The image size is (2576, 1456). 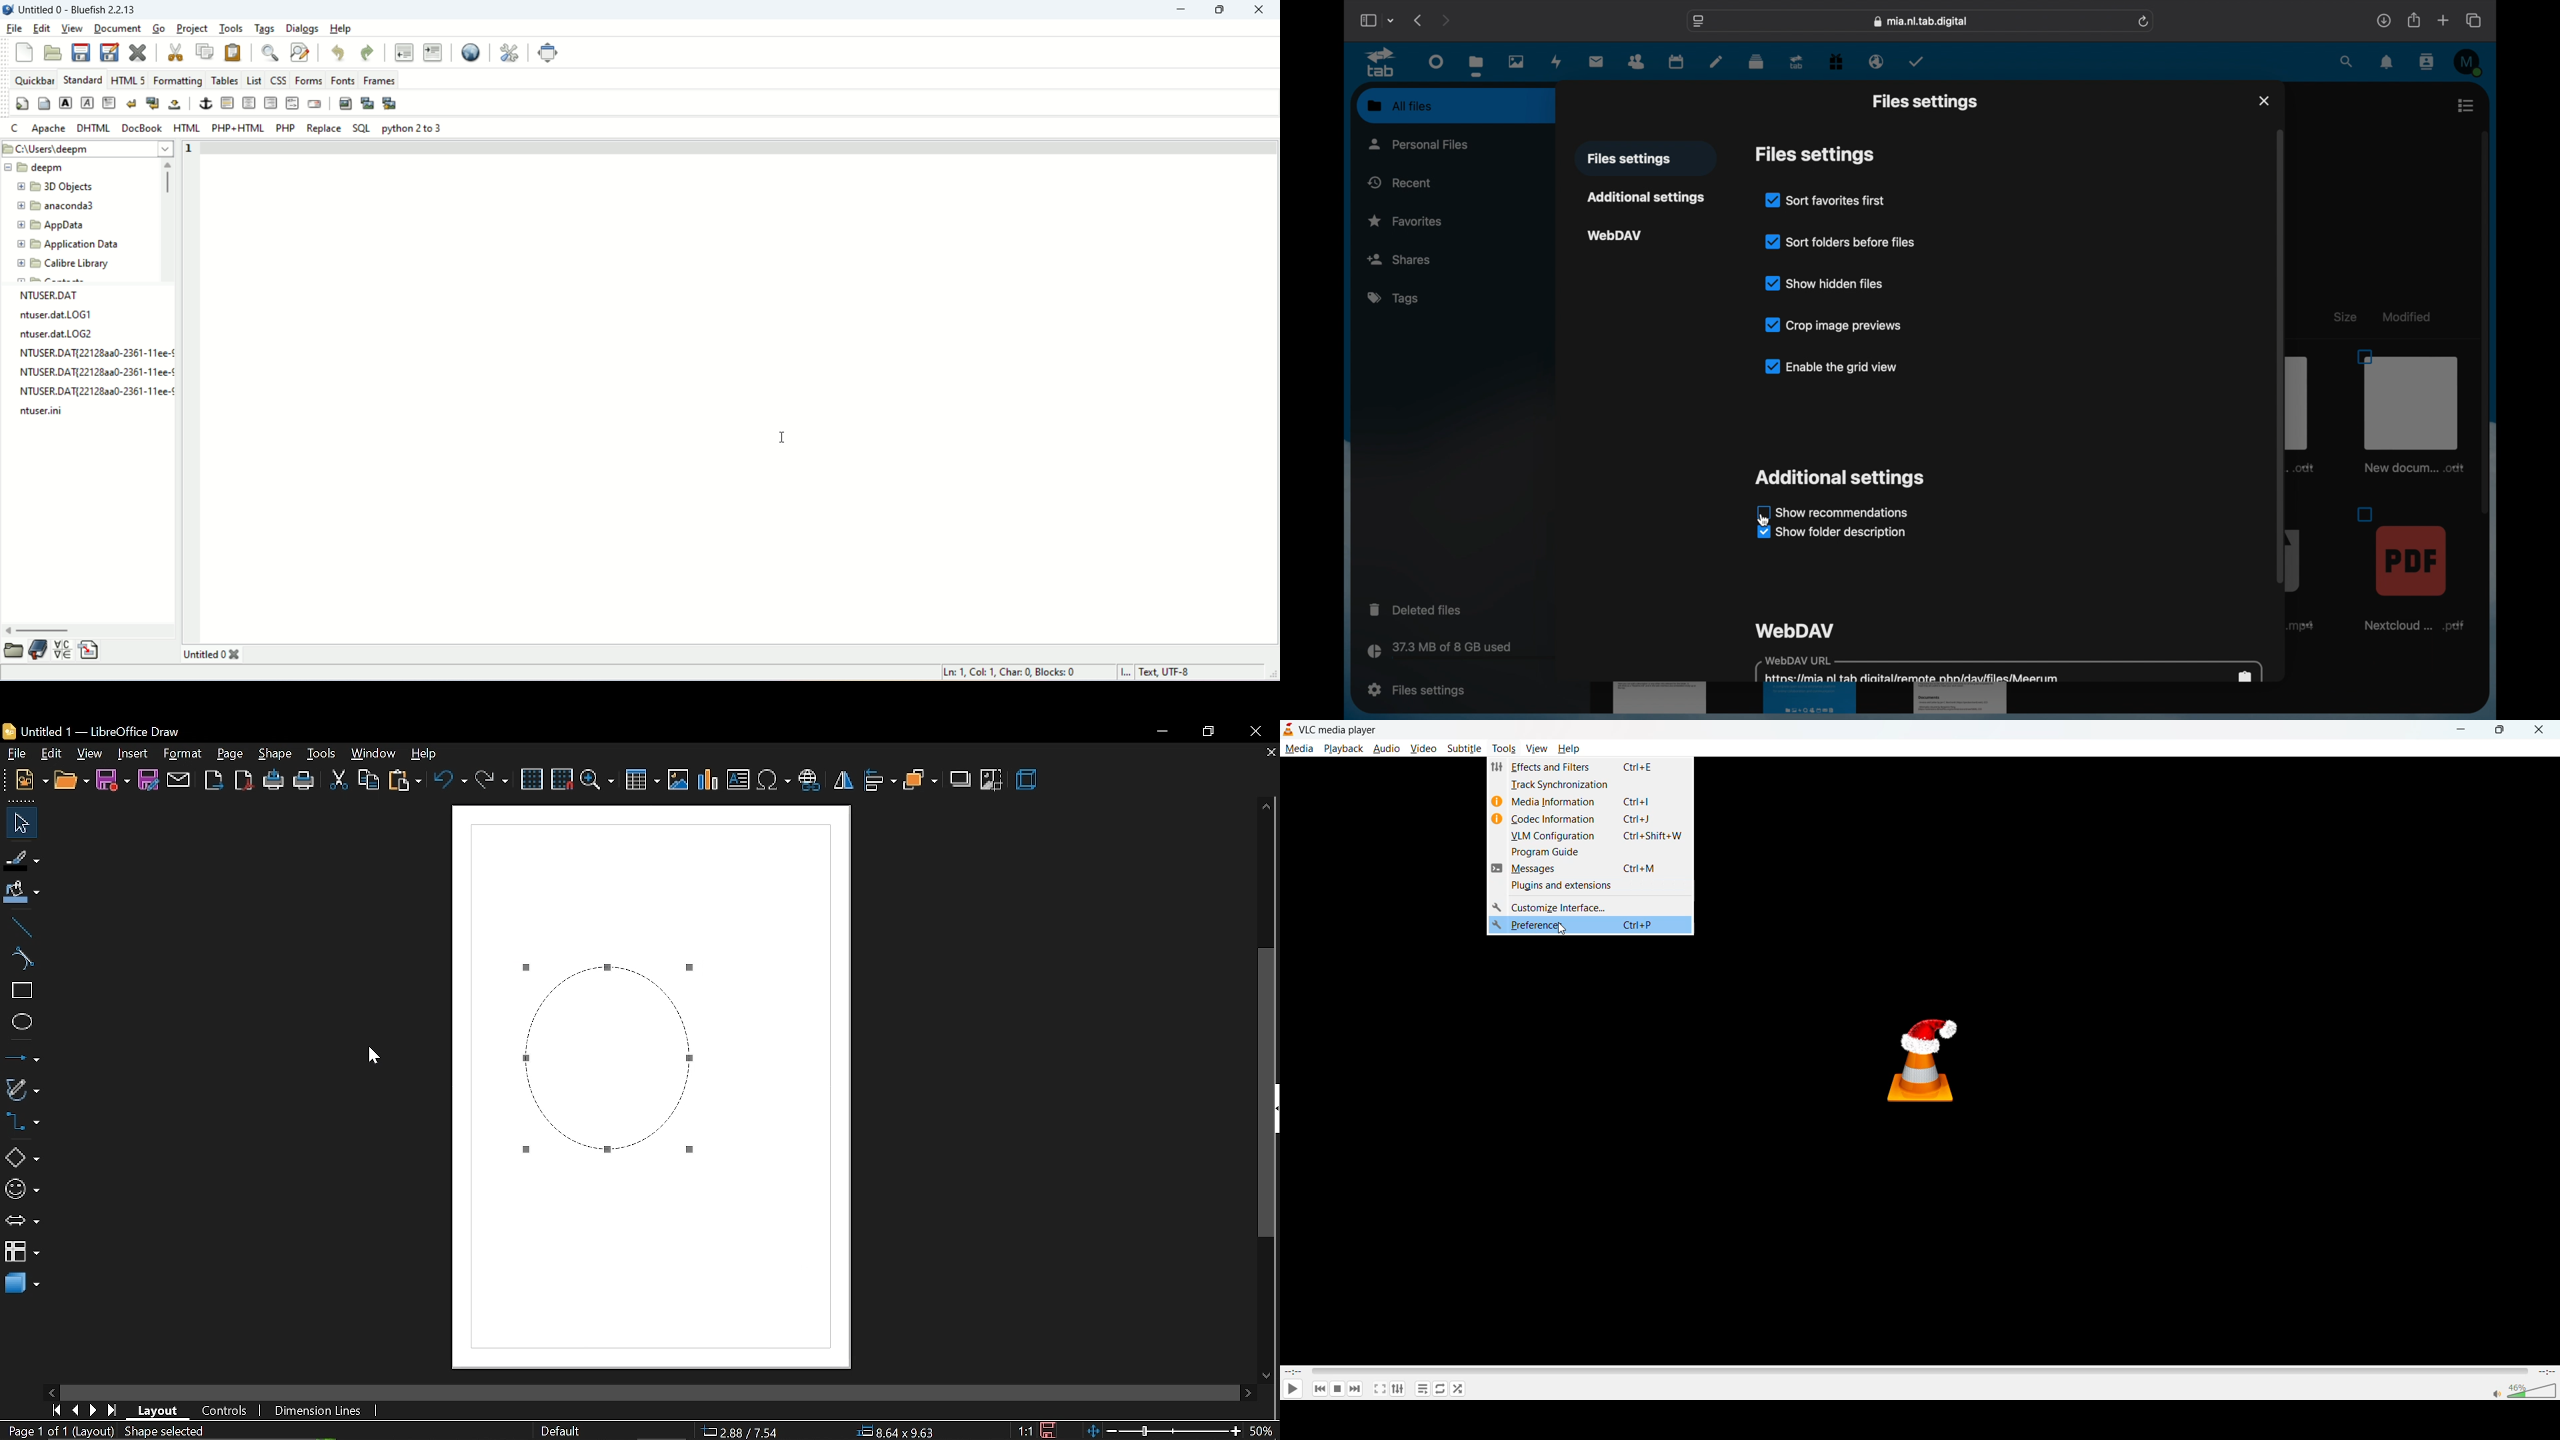 I want to click on Application Data, so click(x=83, y=245).